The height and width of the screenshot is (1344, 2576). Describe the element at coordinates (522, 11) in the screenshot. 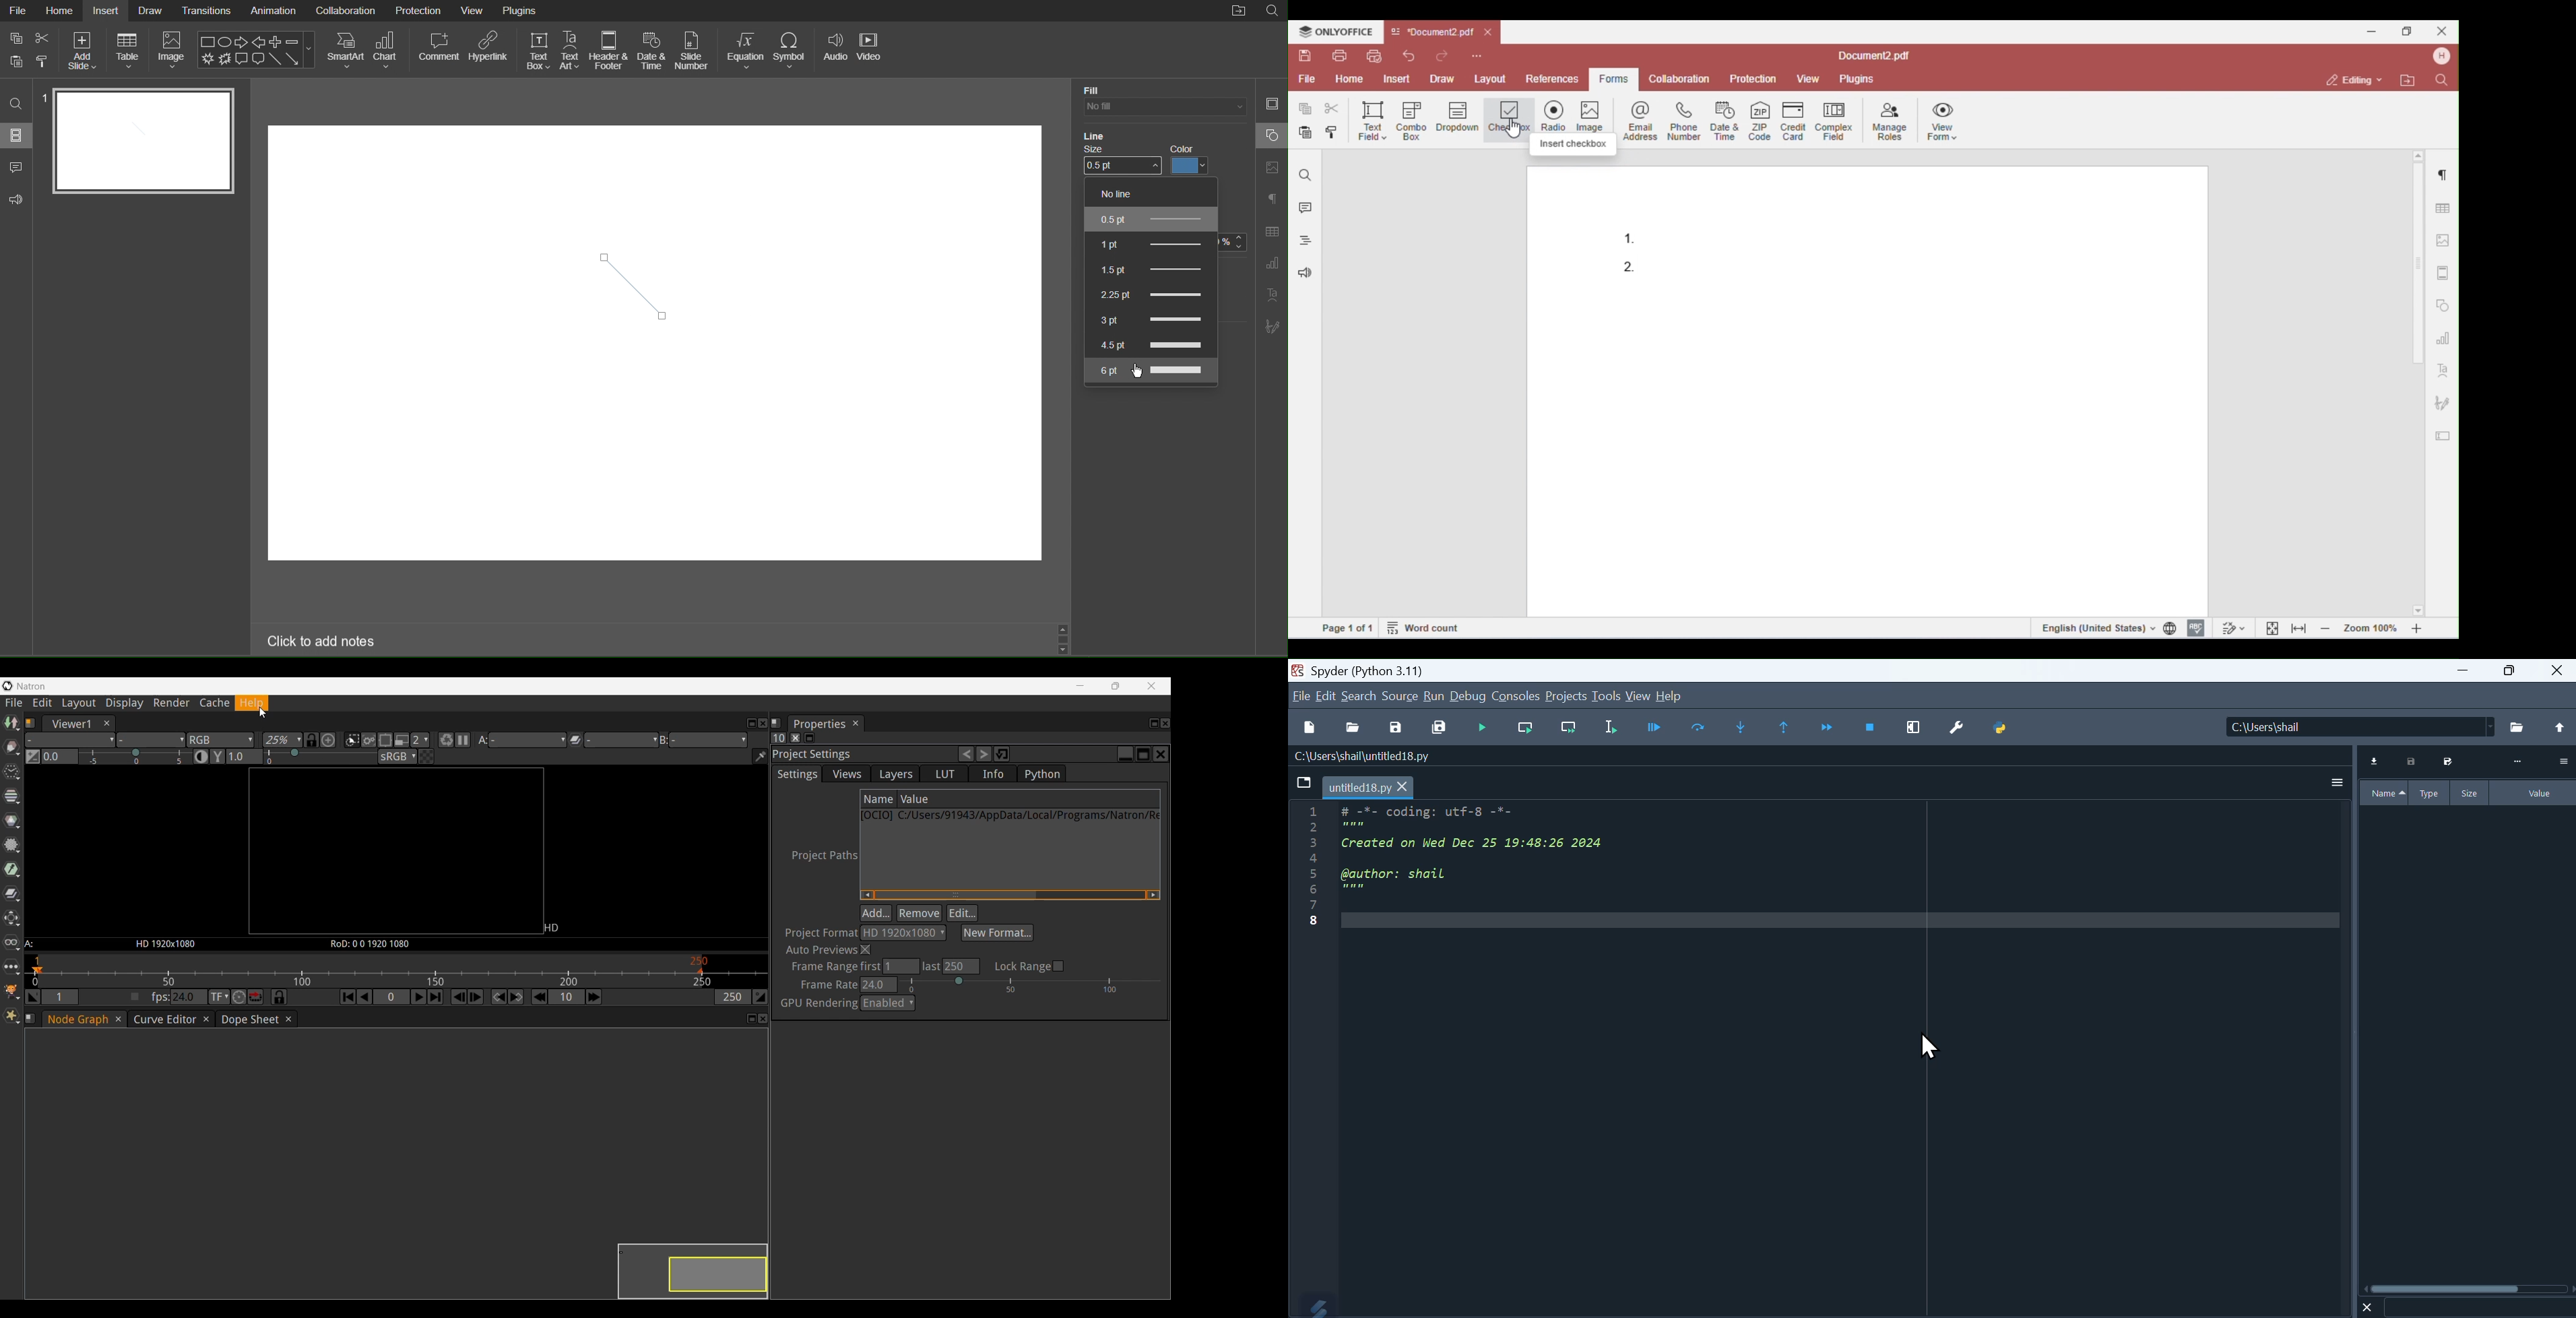

I see `Plugins` at that location.